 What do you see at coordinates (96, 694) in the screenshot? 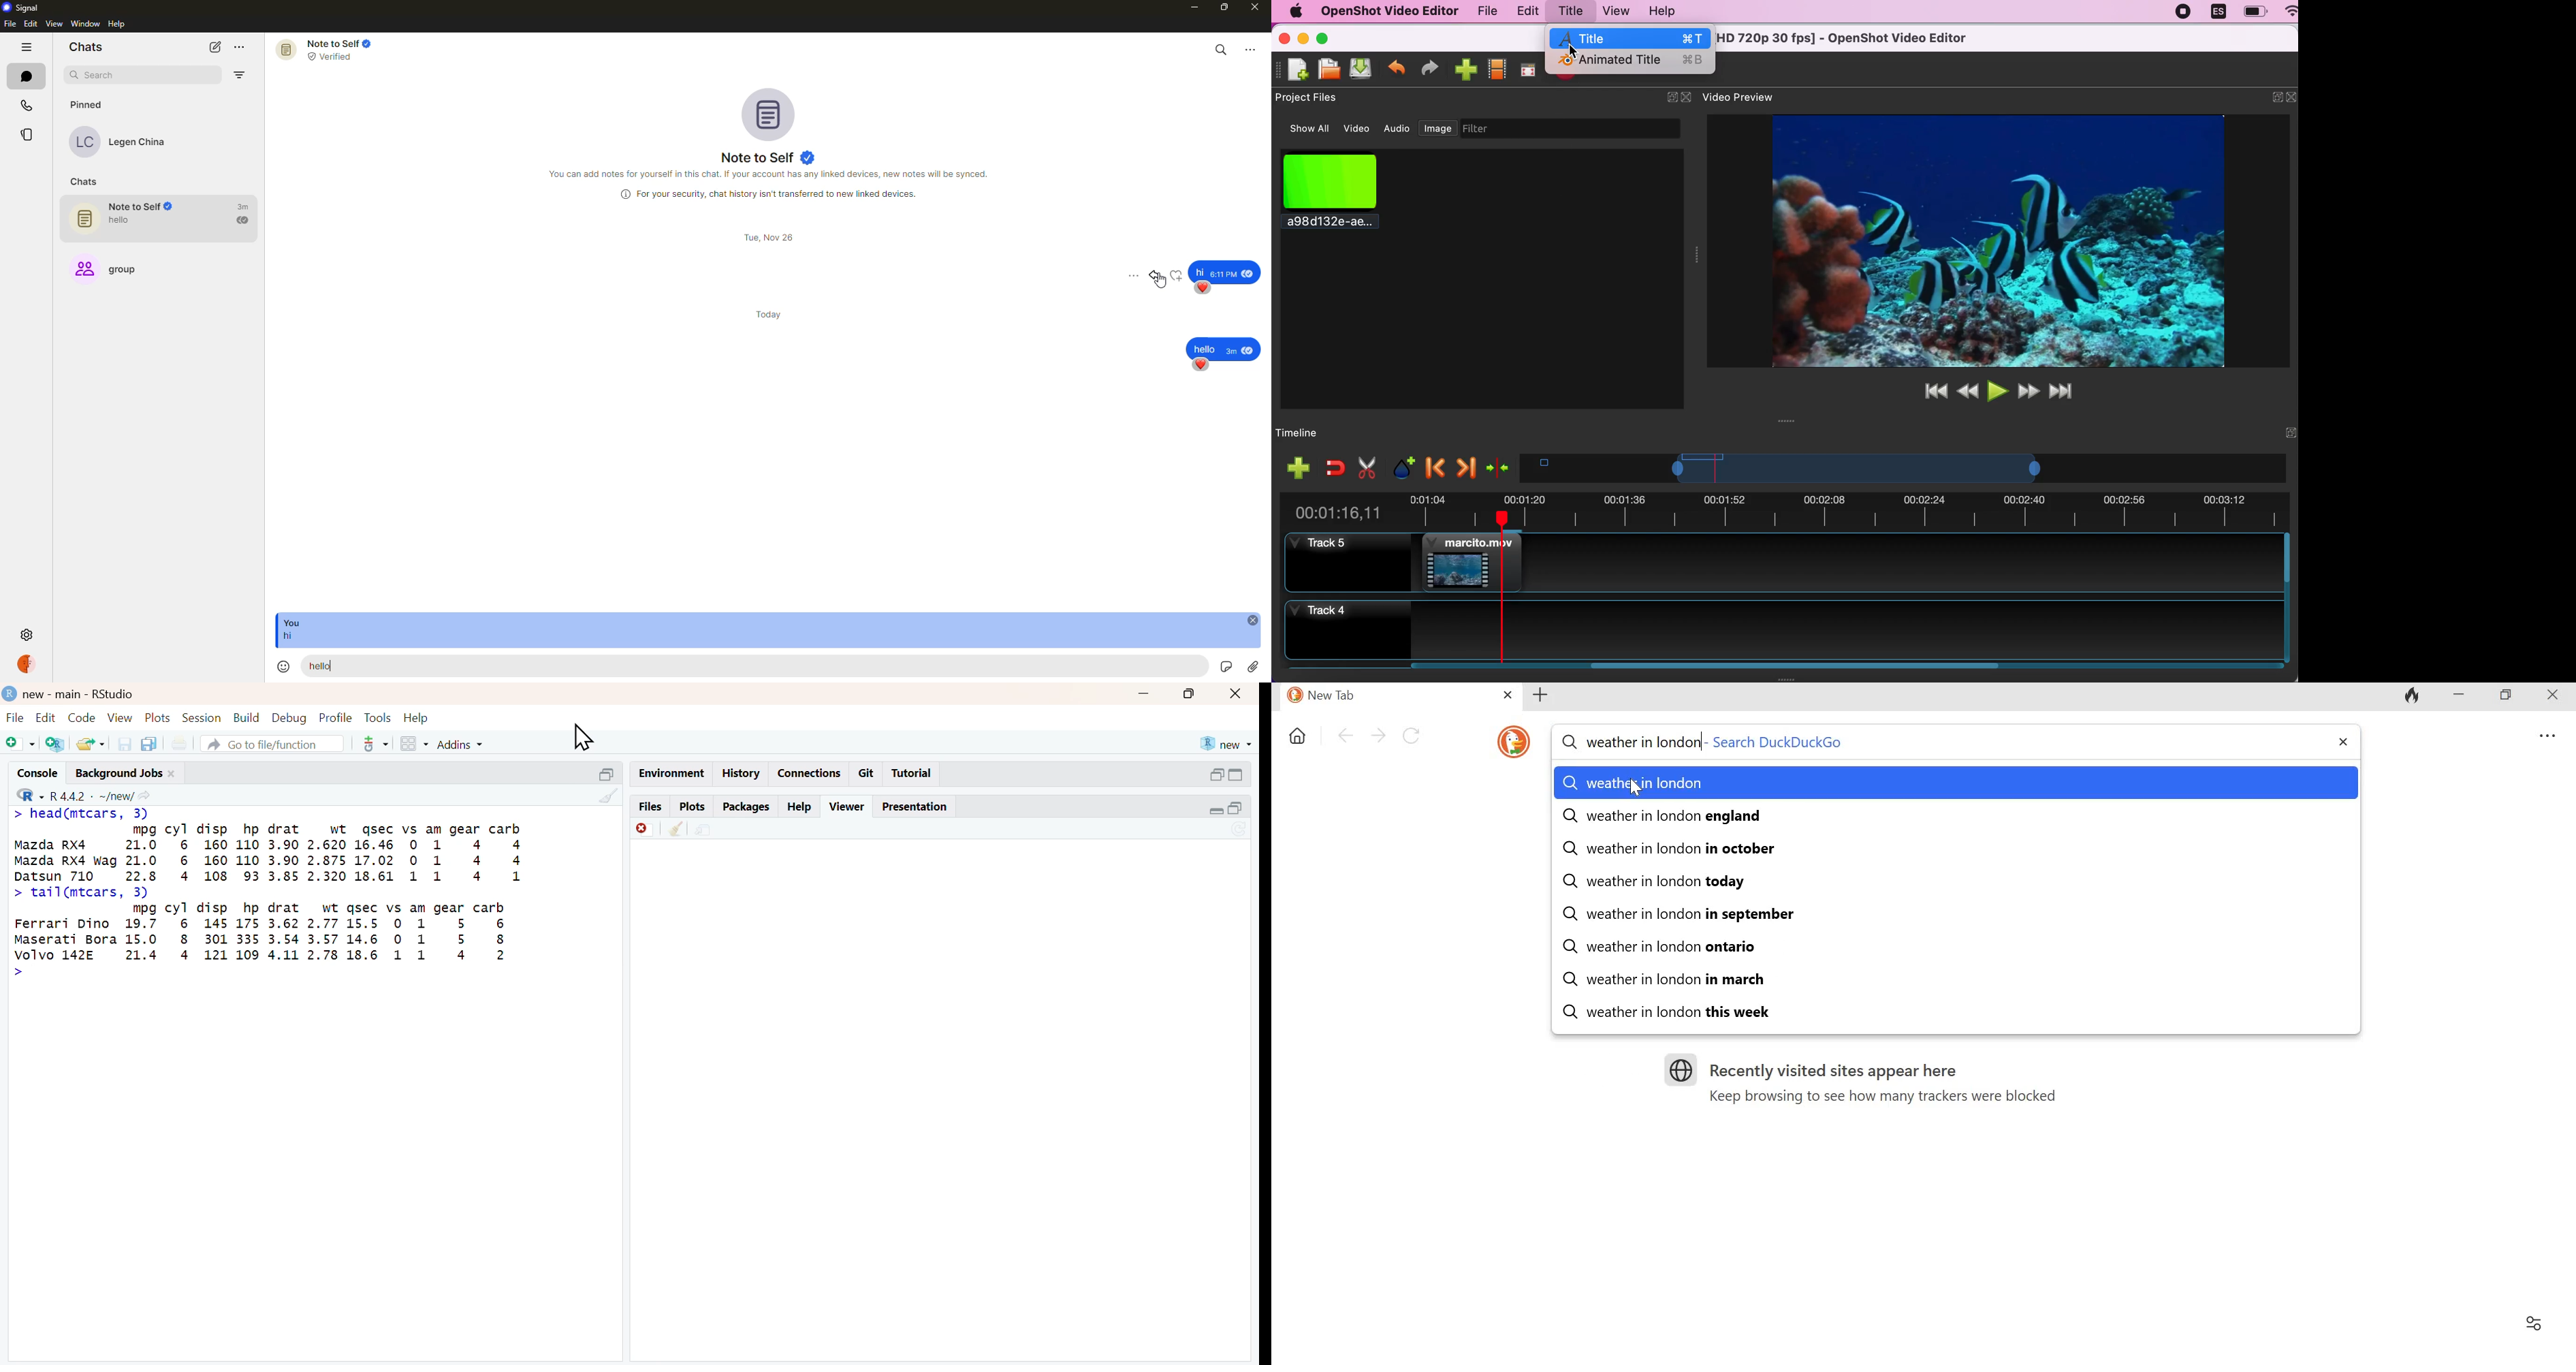
I see `) new - main - RStudio` at bounding box center [96, 694].